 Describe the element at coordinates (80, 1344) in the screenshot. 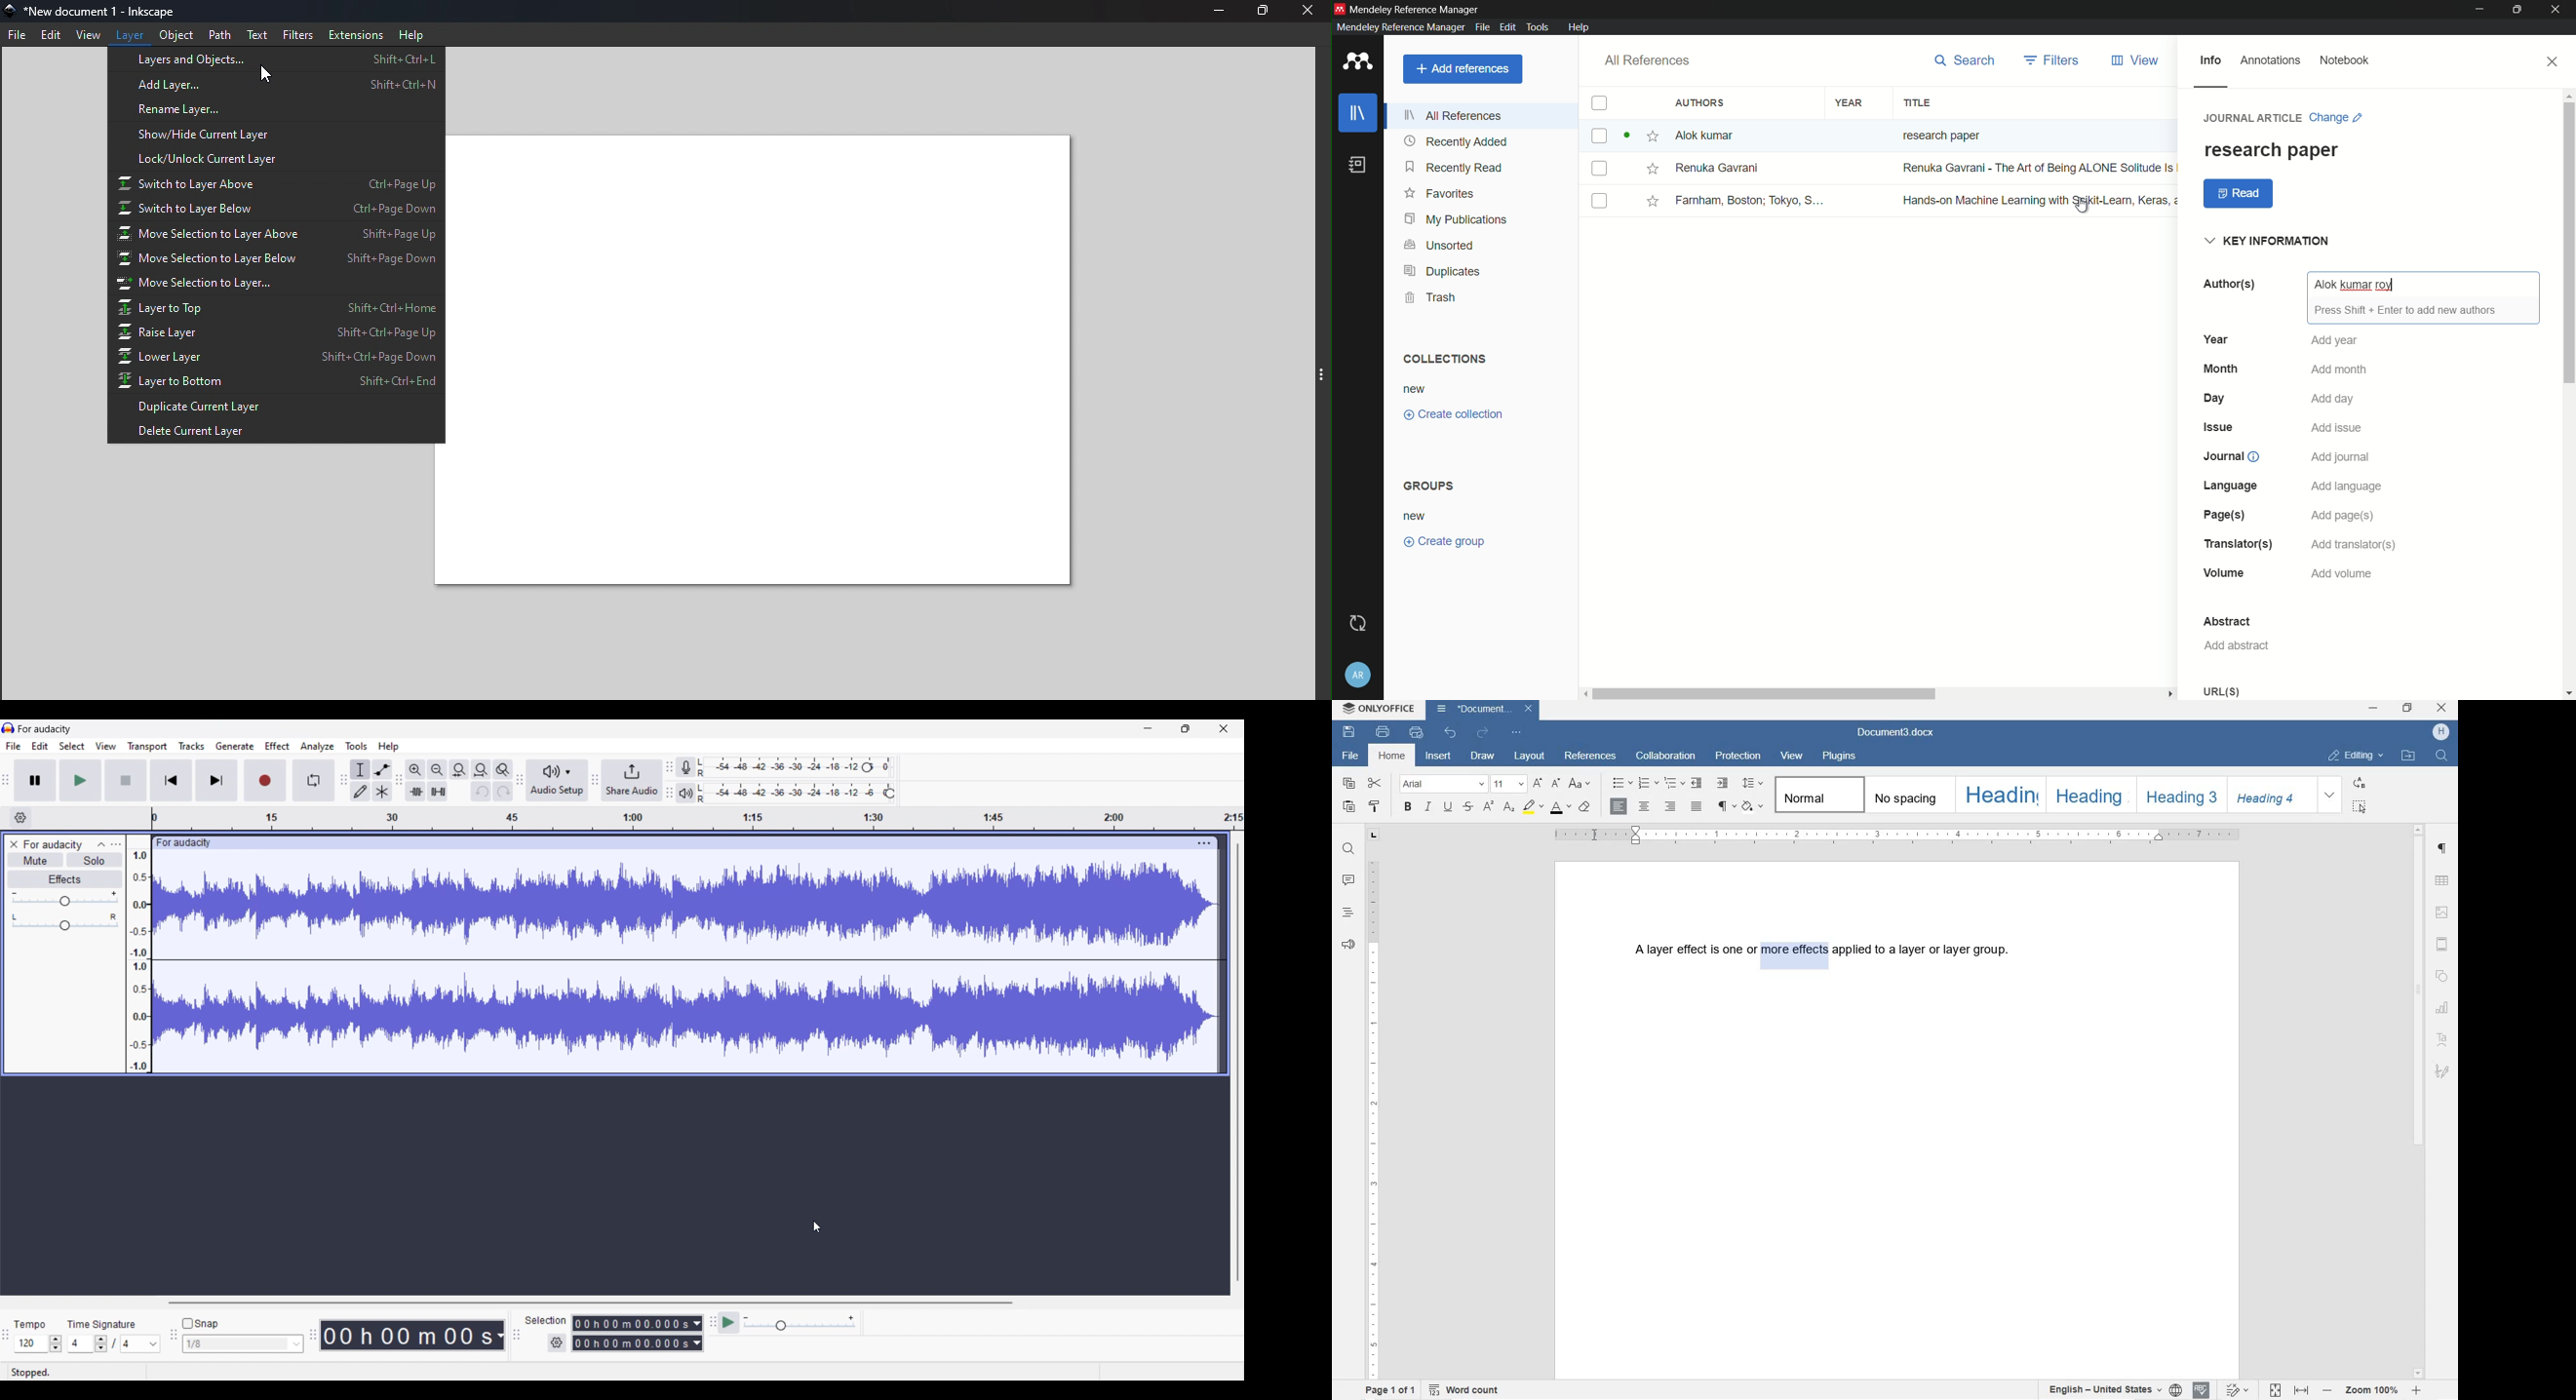

I see `Input time signature` at that location.